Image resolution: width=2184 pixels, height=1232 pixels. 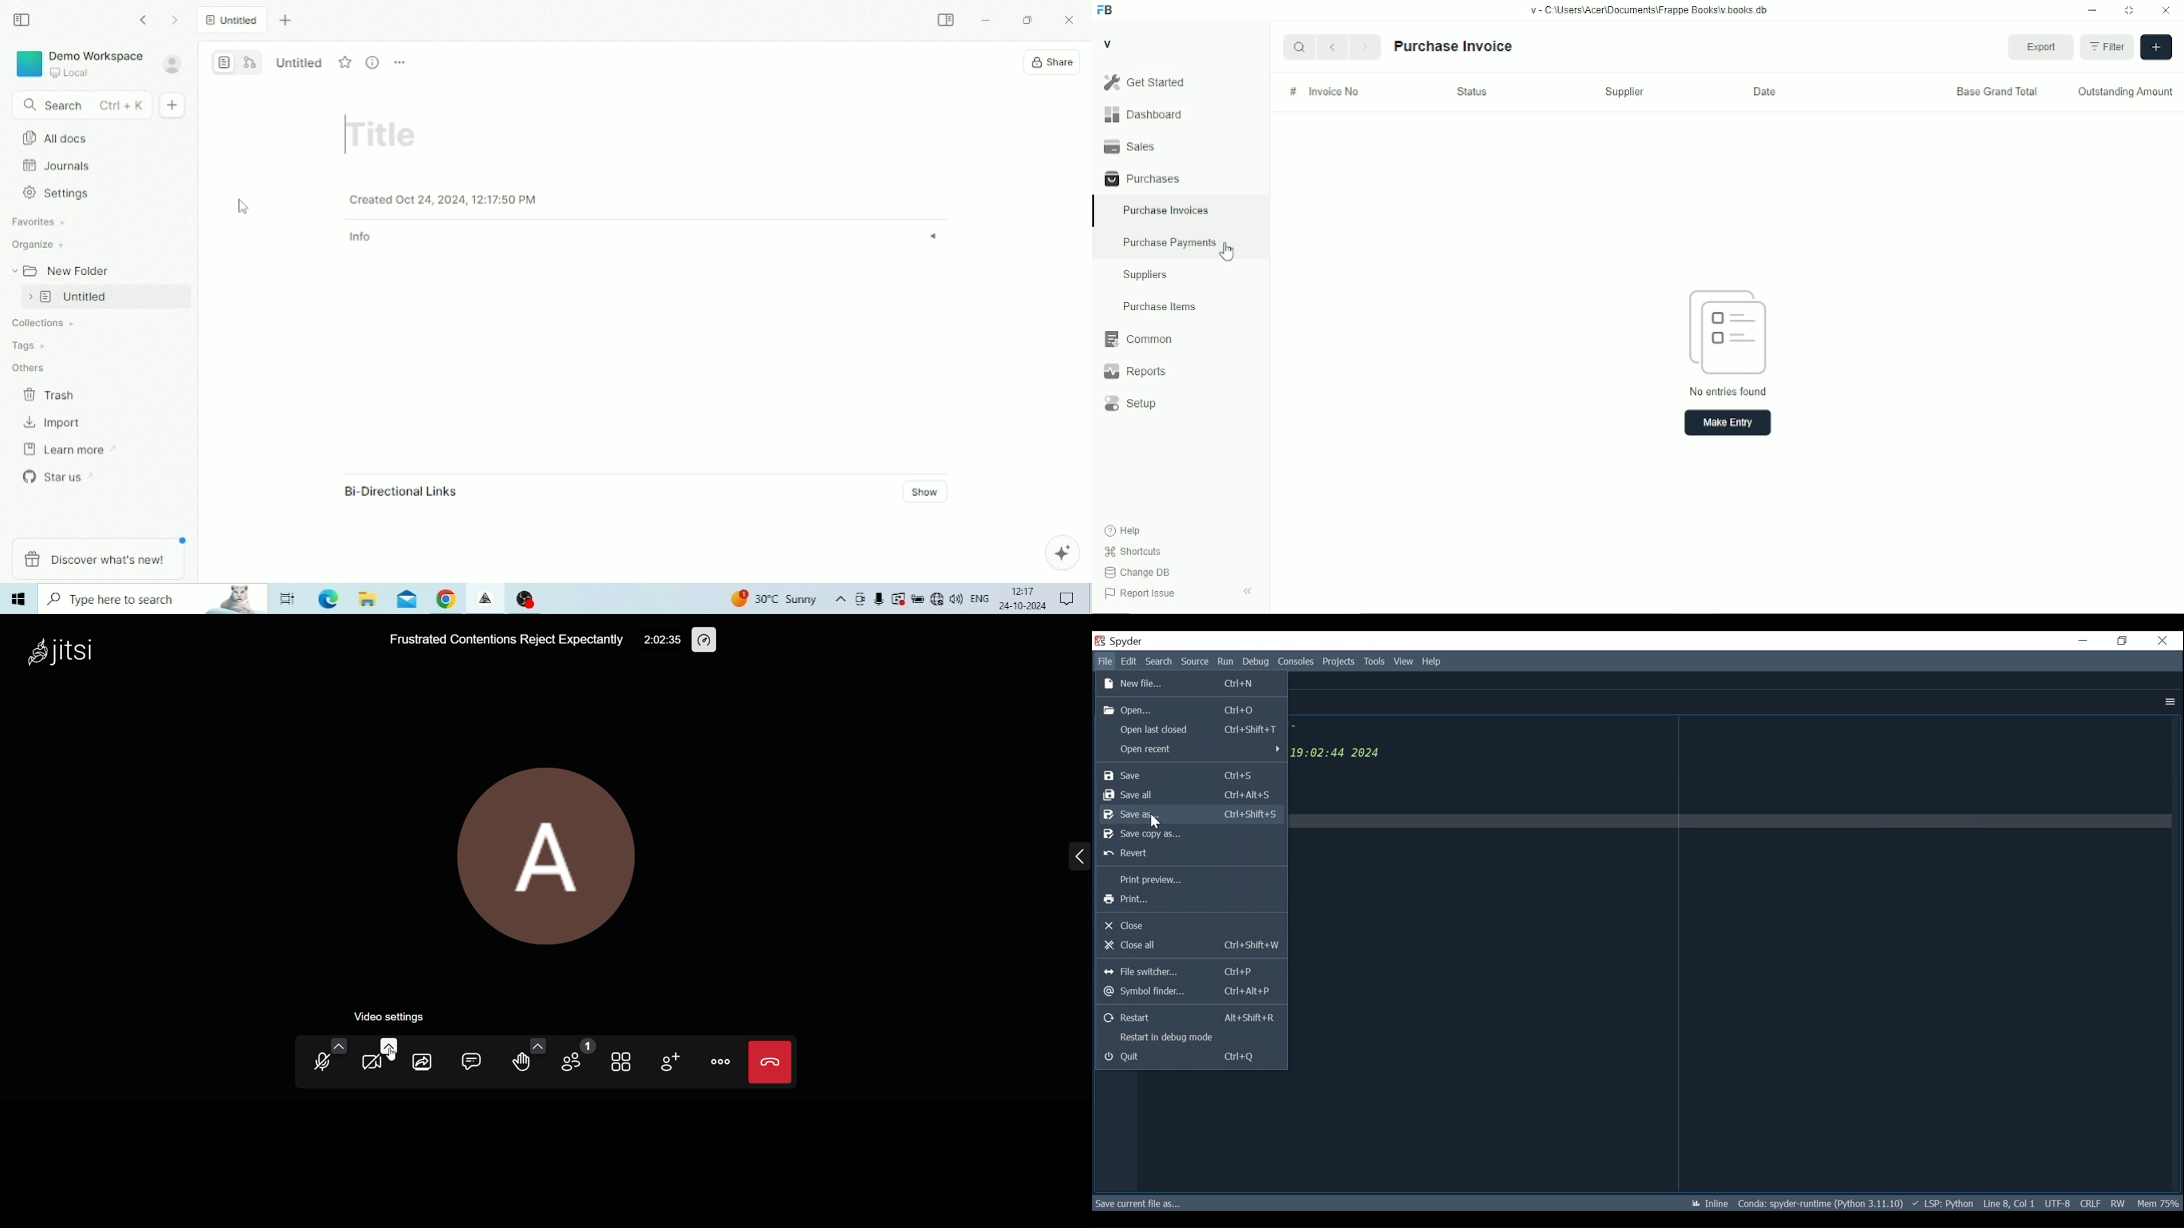 What do you see at coordinates (1105, 662) in the screenshot?
I see `File` at bounding box center [1105, 662].